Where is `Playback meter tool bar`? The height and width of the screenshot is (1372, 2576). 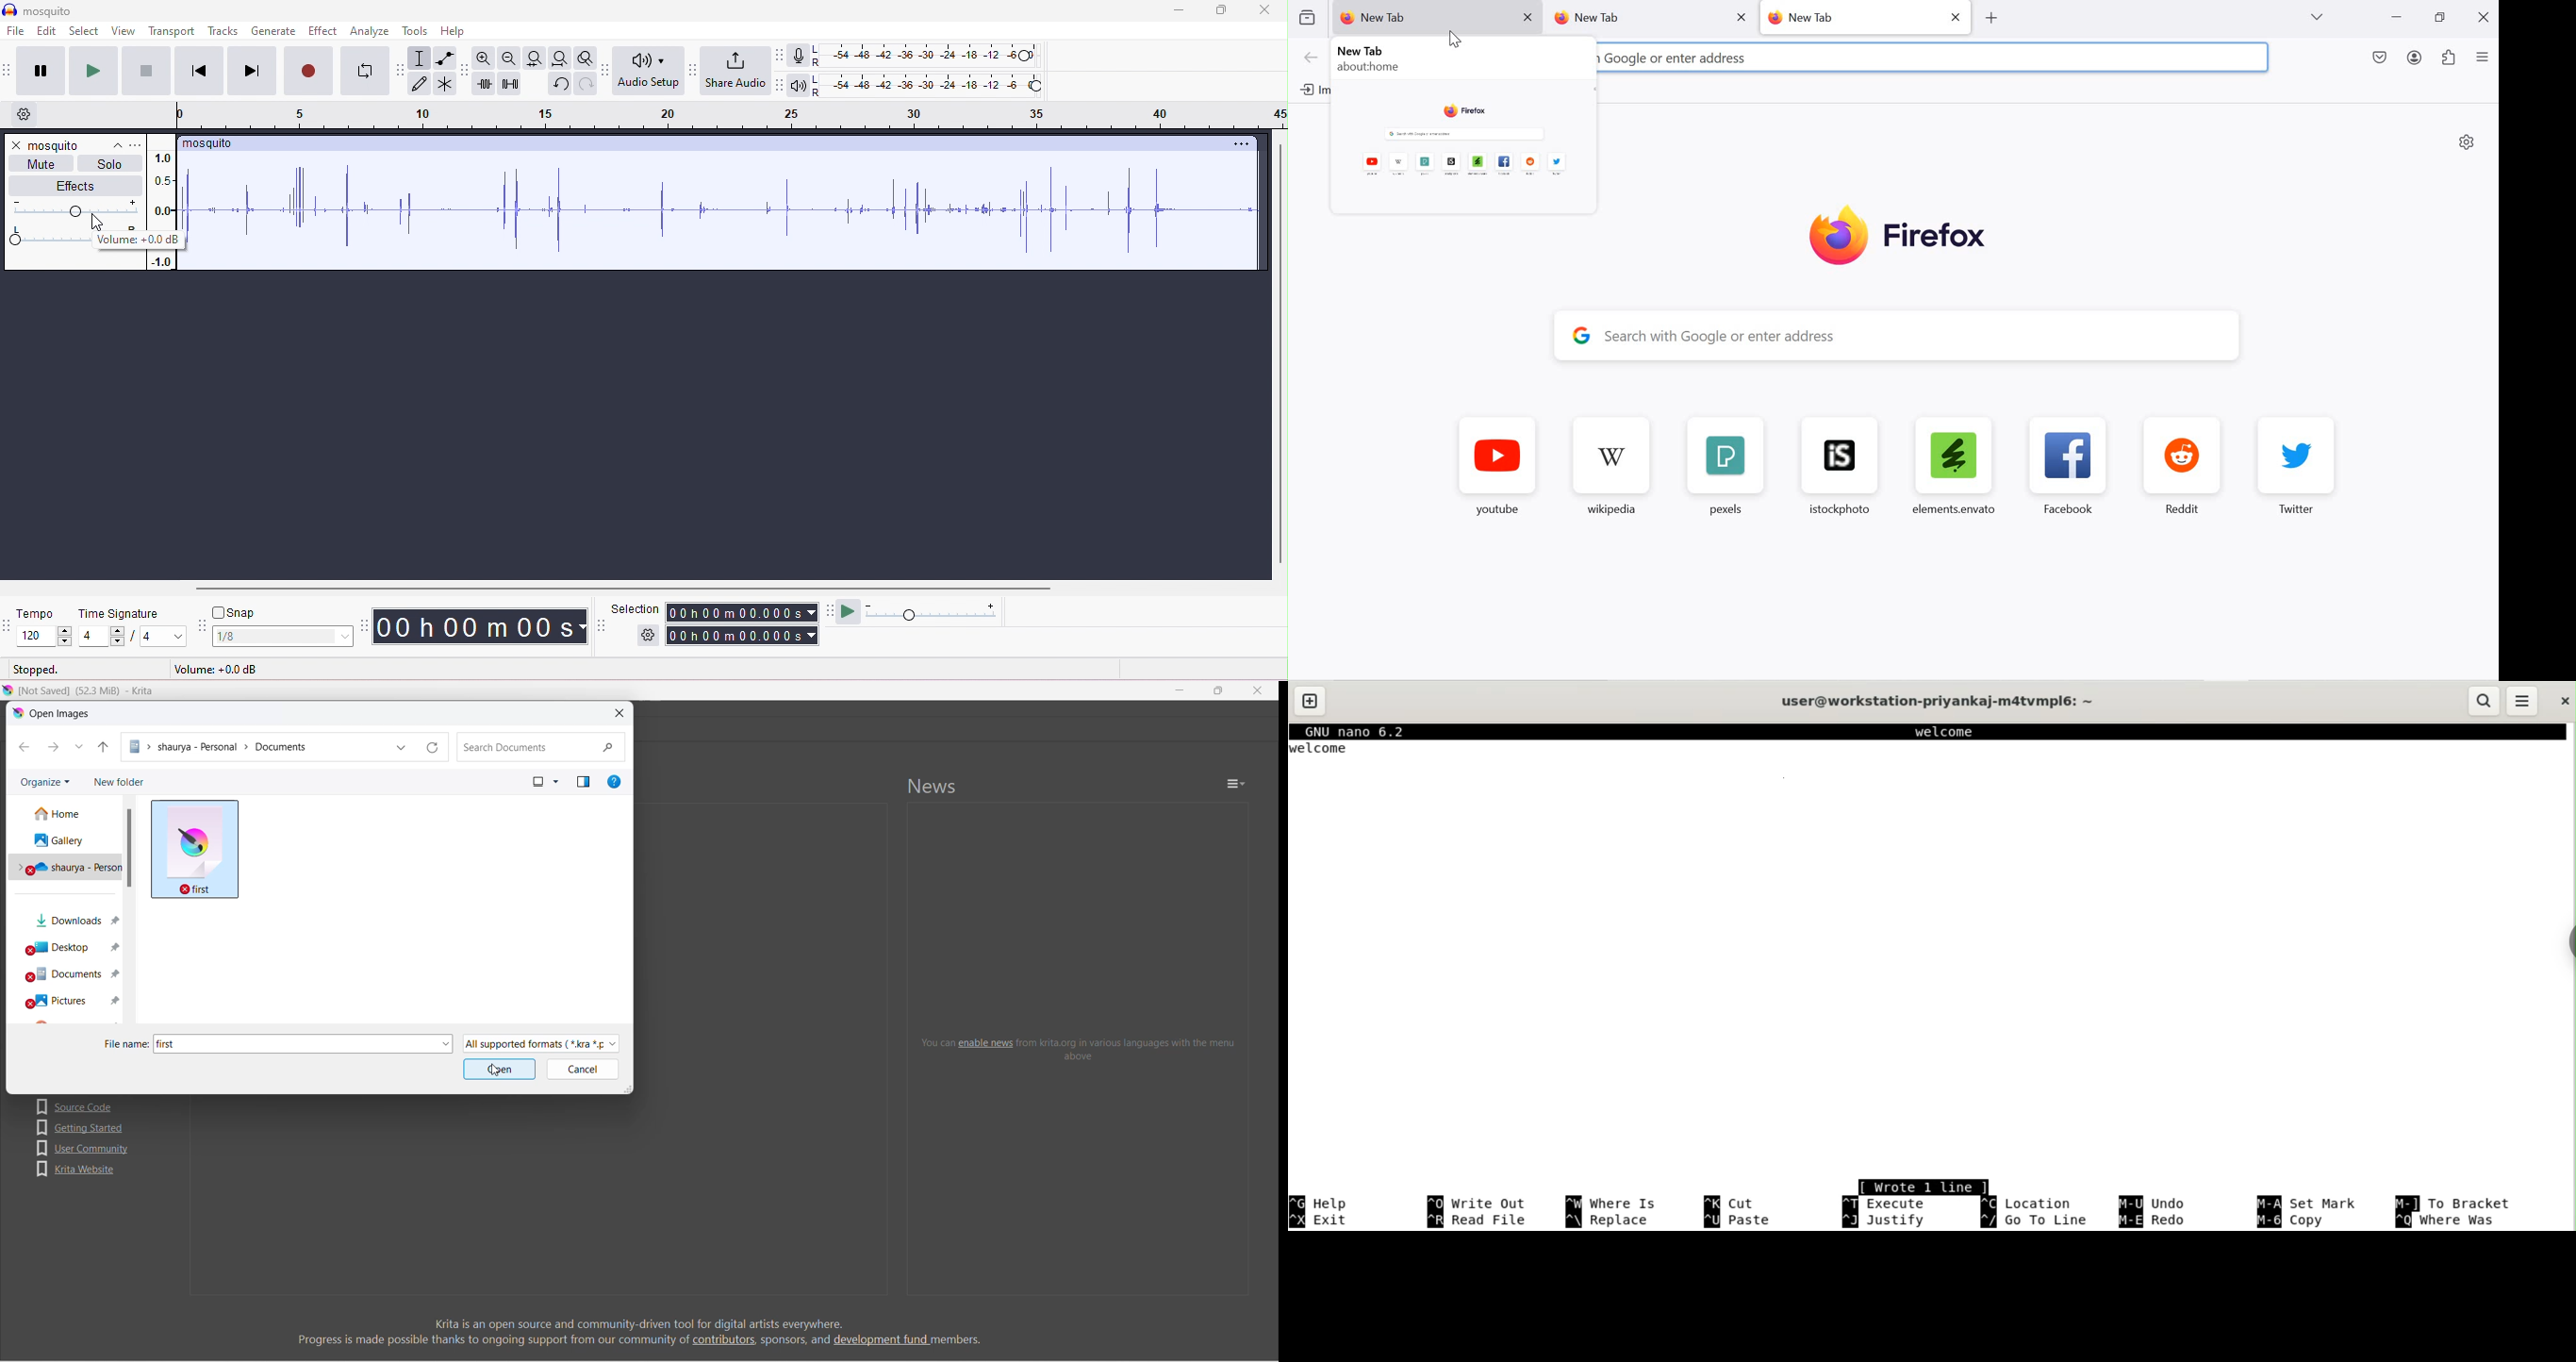 Playback meter tool bar is located at coordinates (778, 86).